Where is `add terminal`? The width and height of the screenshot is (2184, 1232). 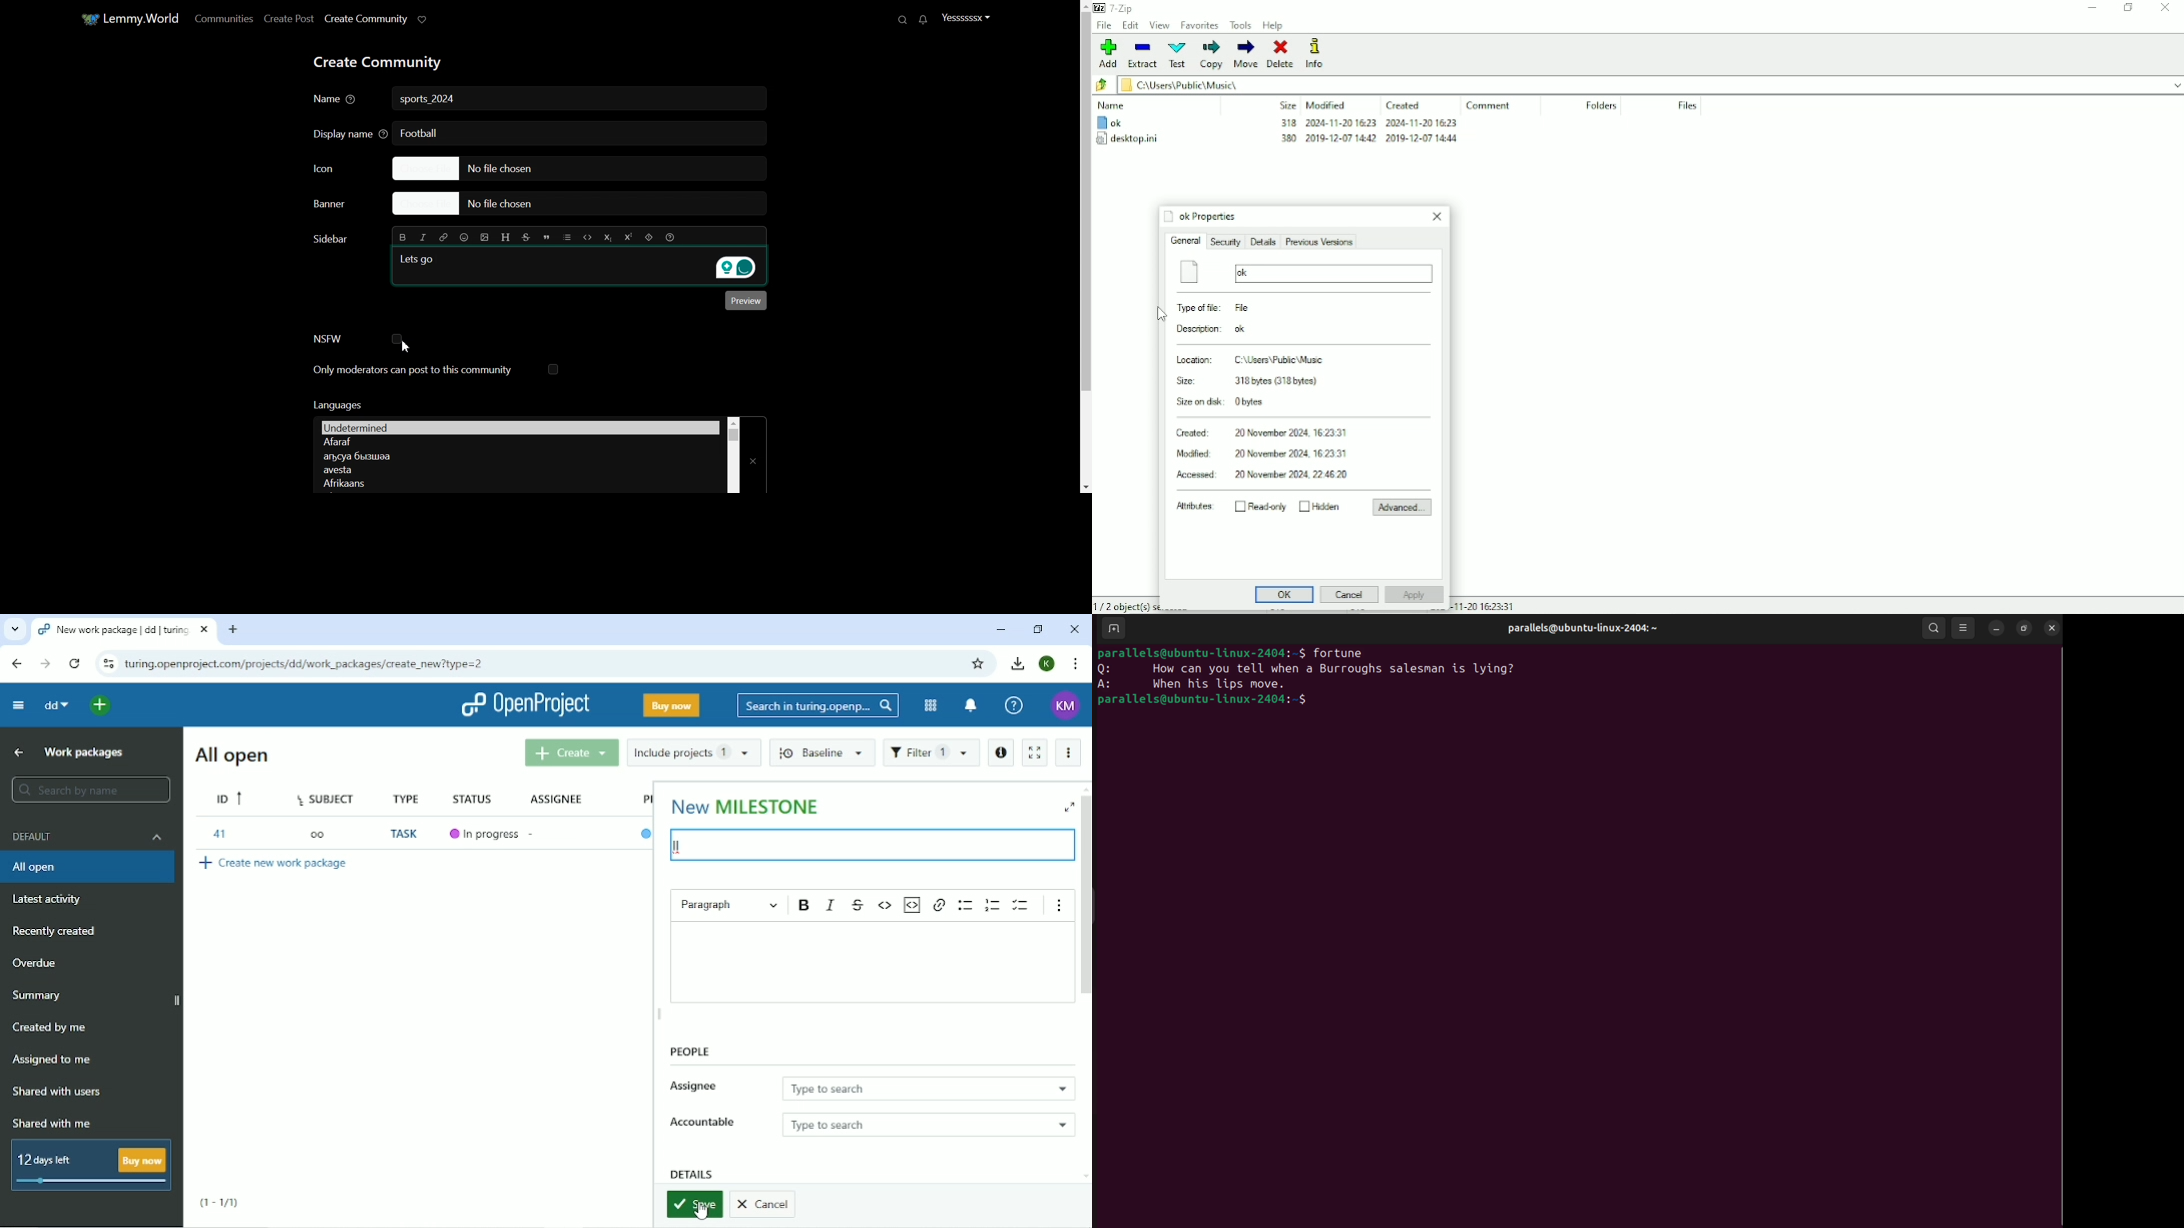 add terminal is located at coordinates (1111, 627).